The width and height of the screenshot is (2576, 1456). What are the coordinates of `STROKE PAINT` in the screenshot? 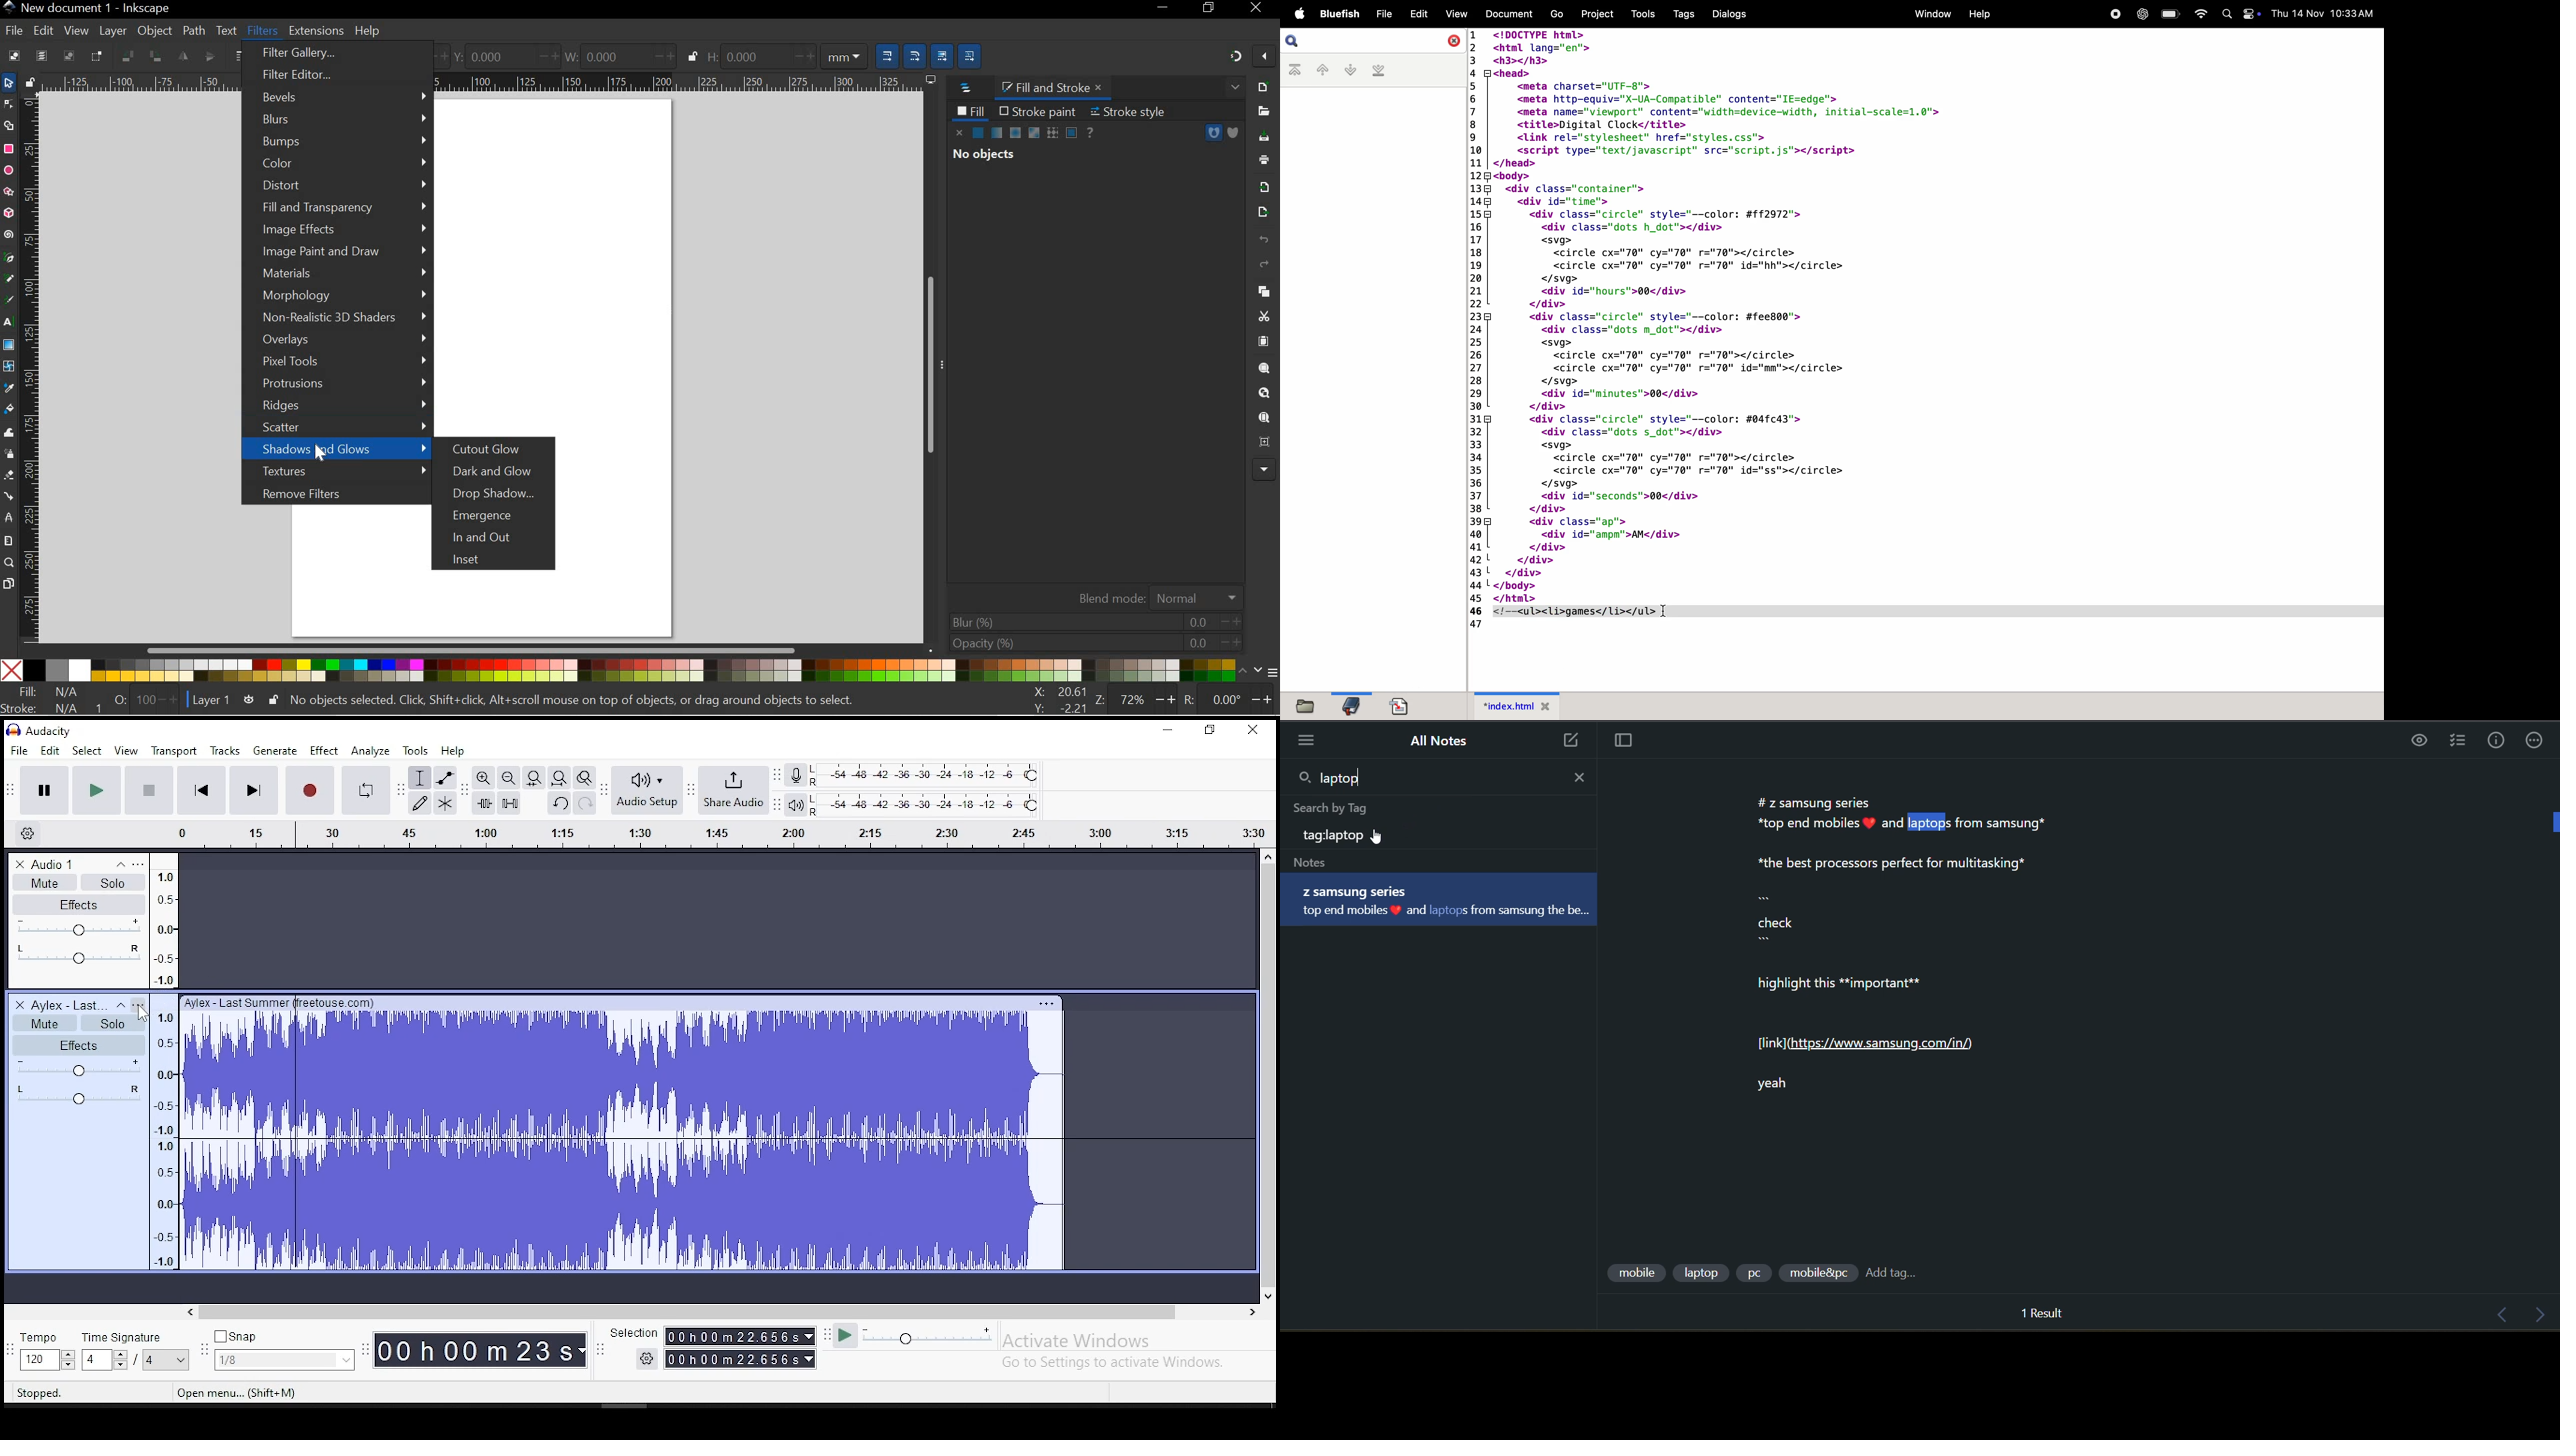 It's located at (1037, 111).